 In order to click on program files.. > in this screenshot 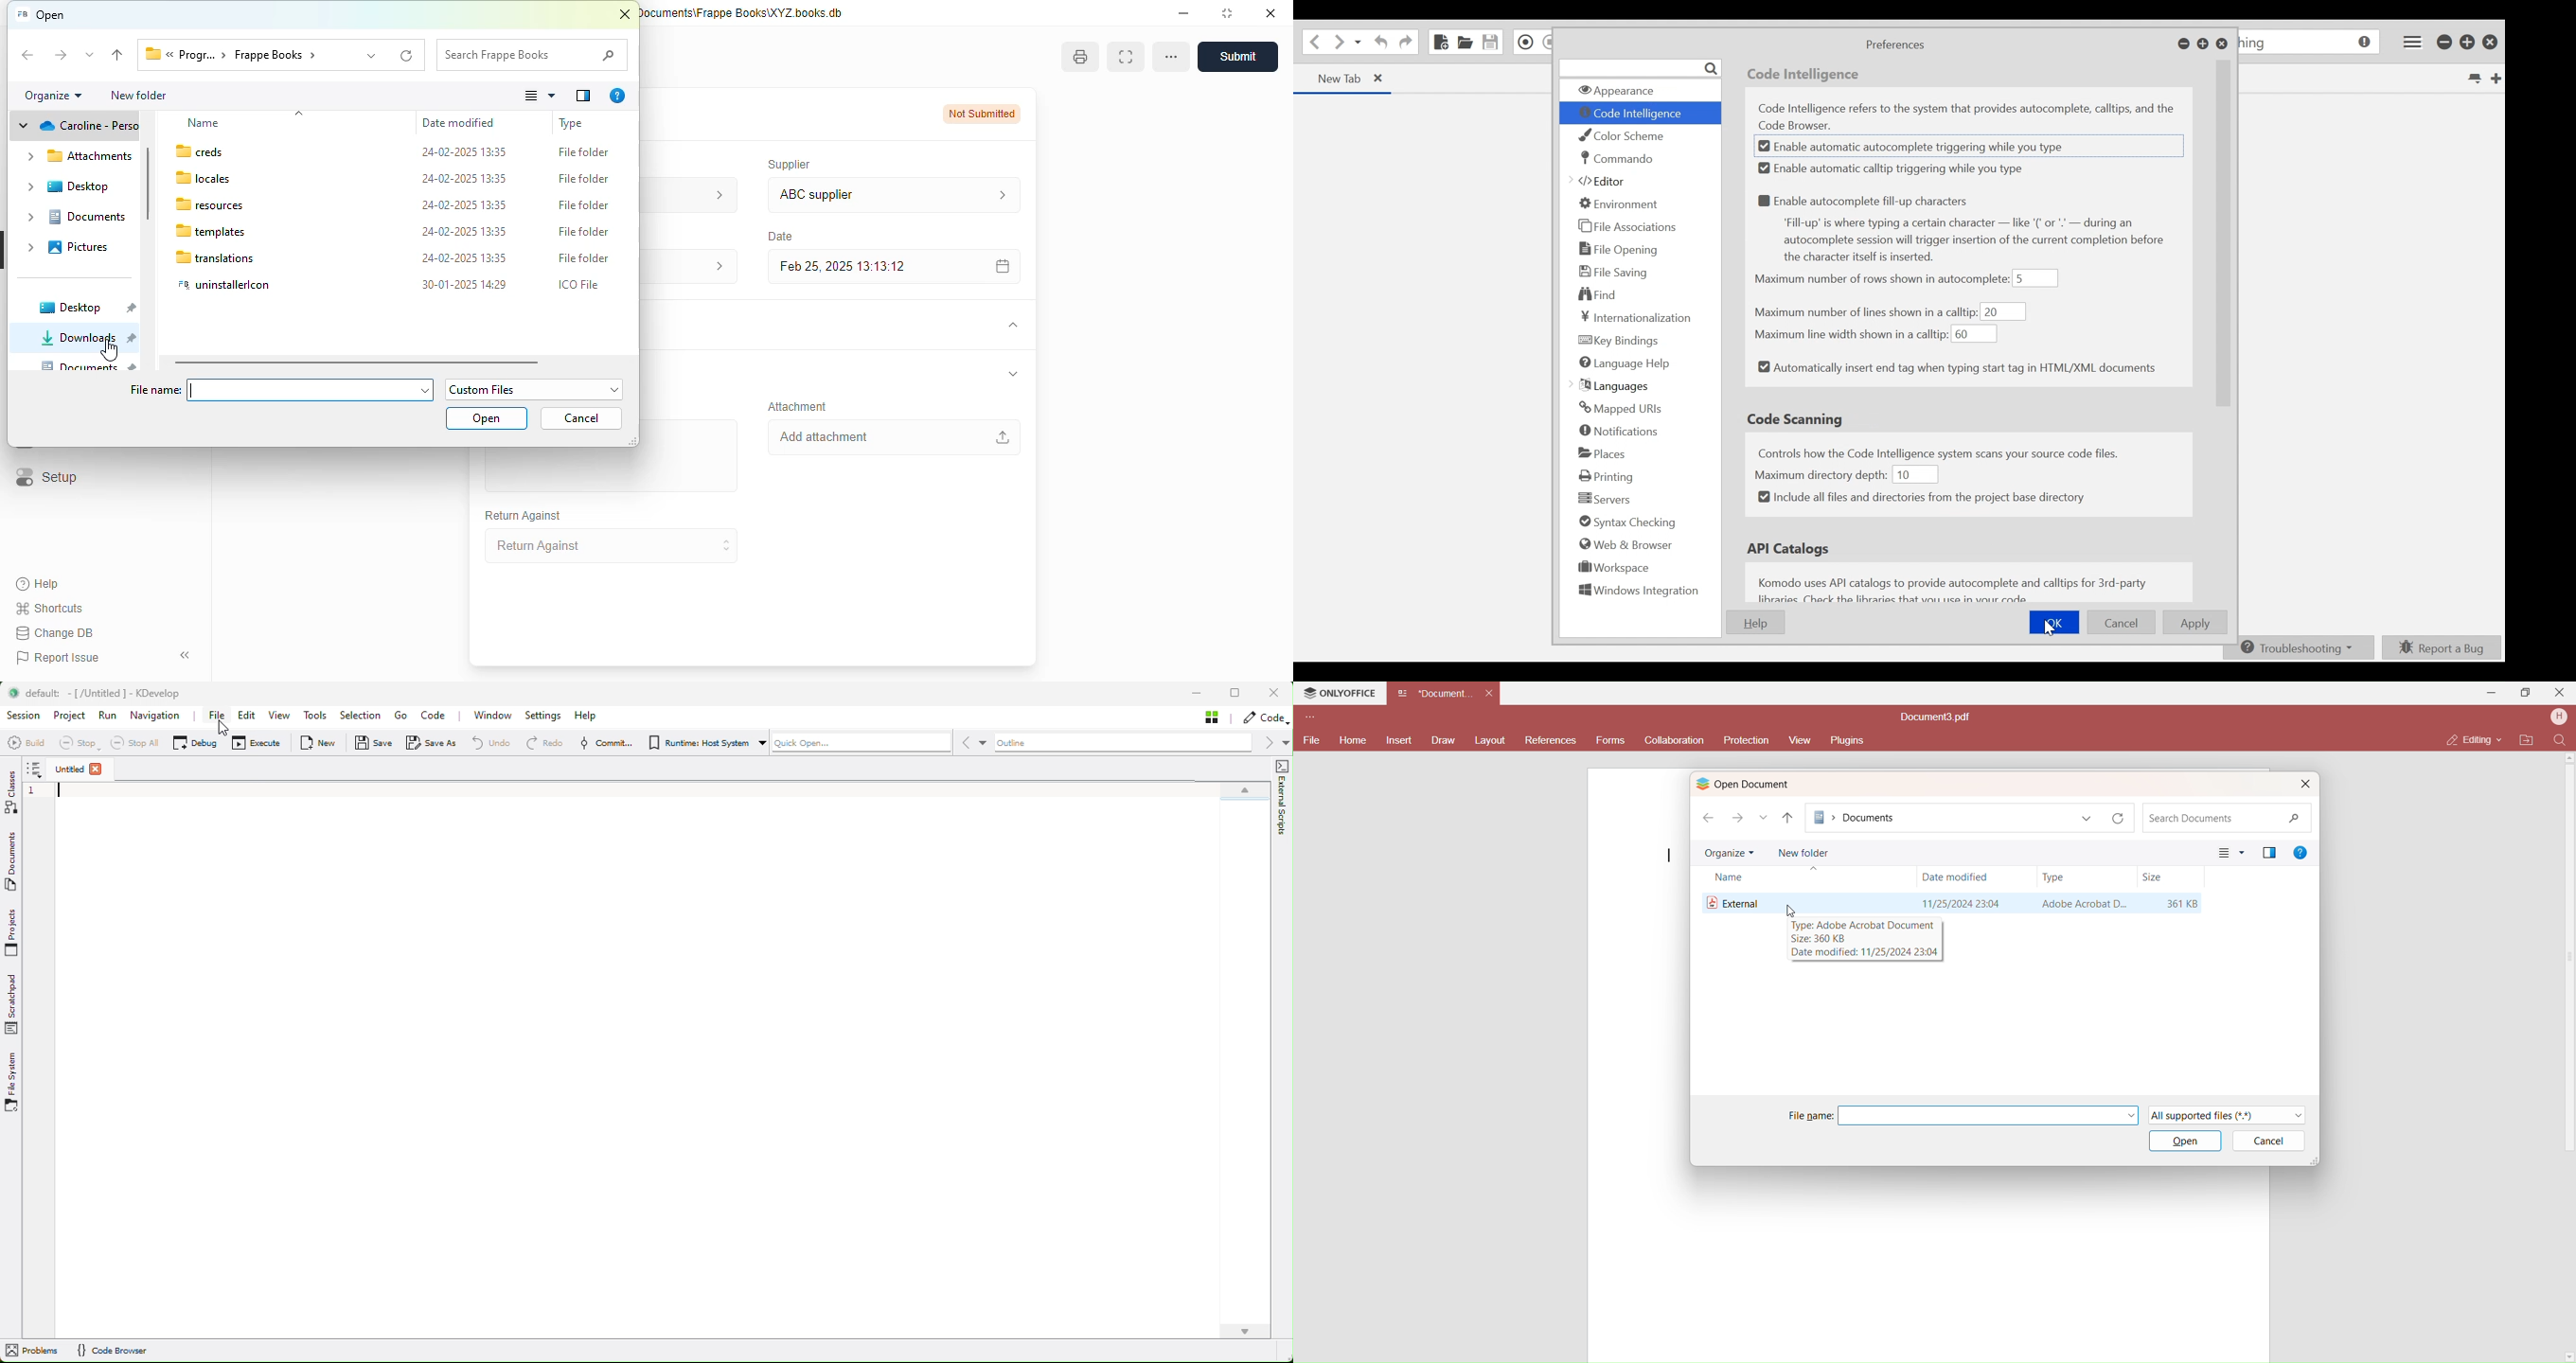, I will do `click(198, 55)`.